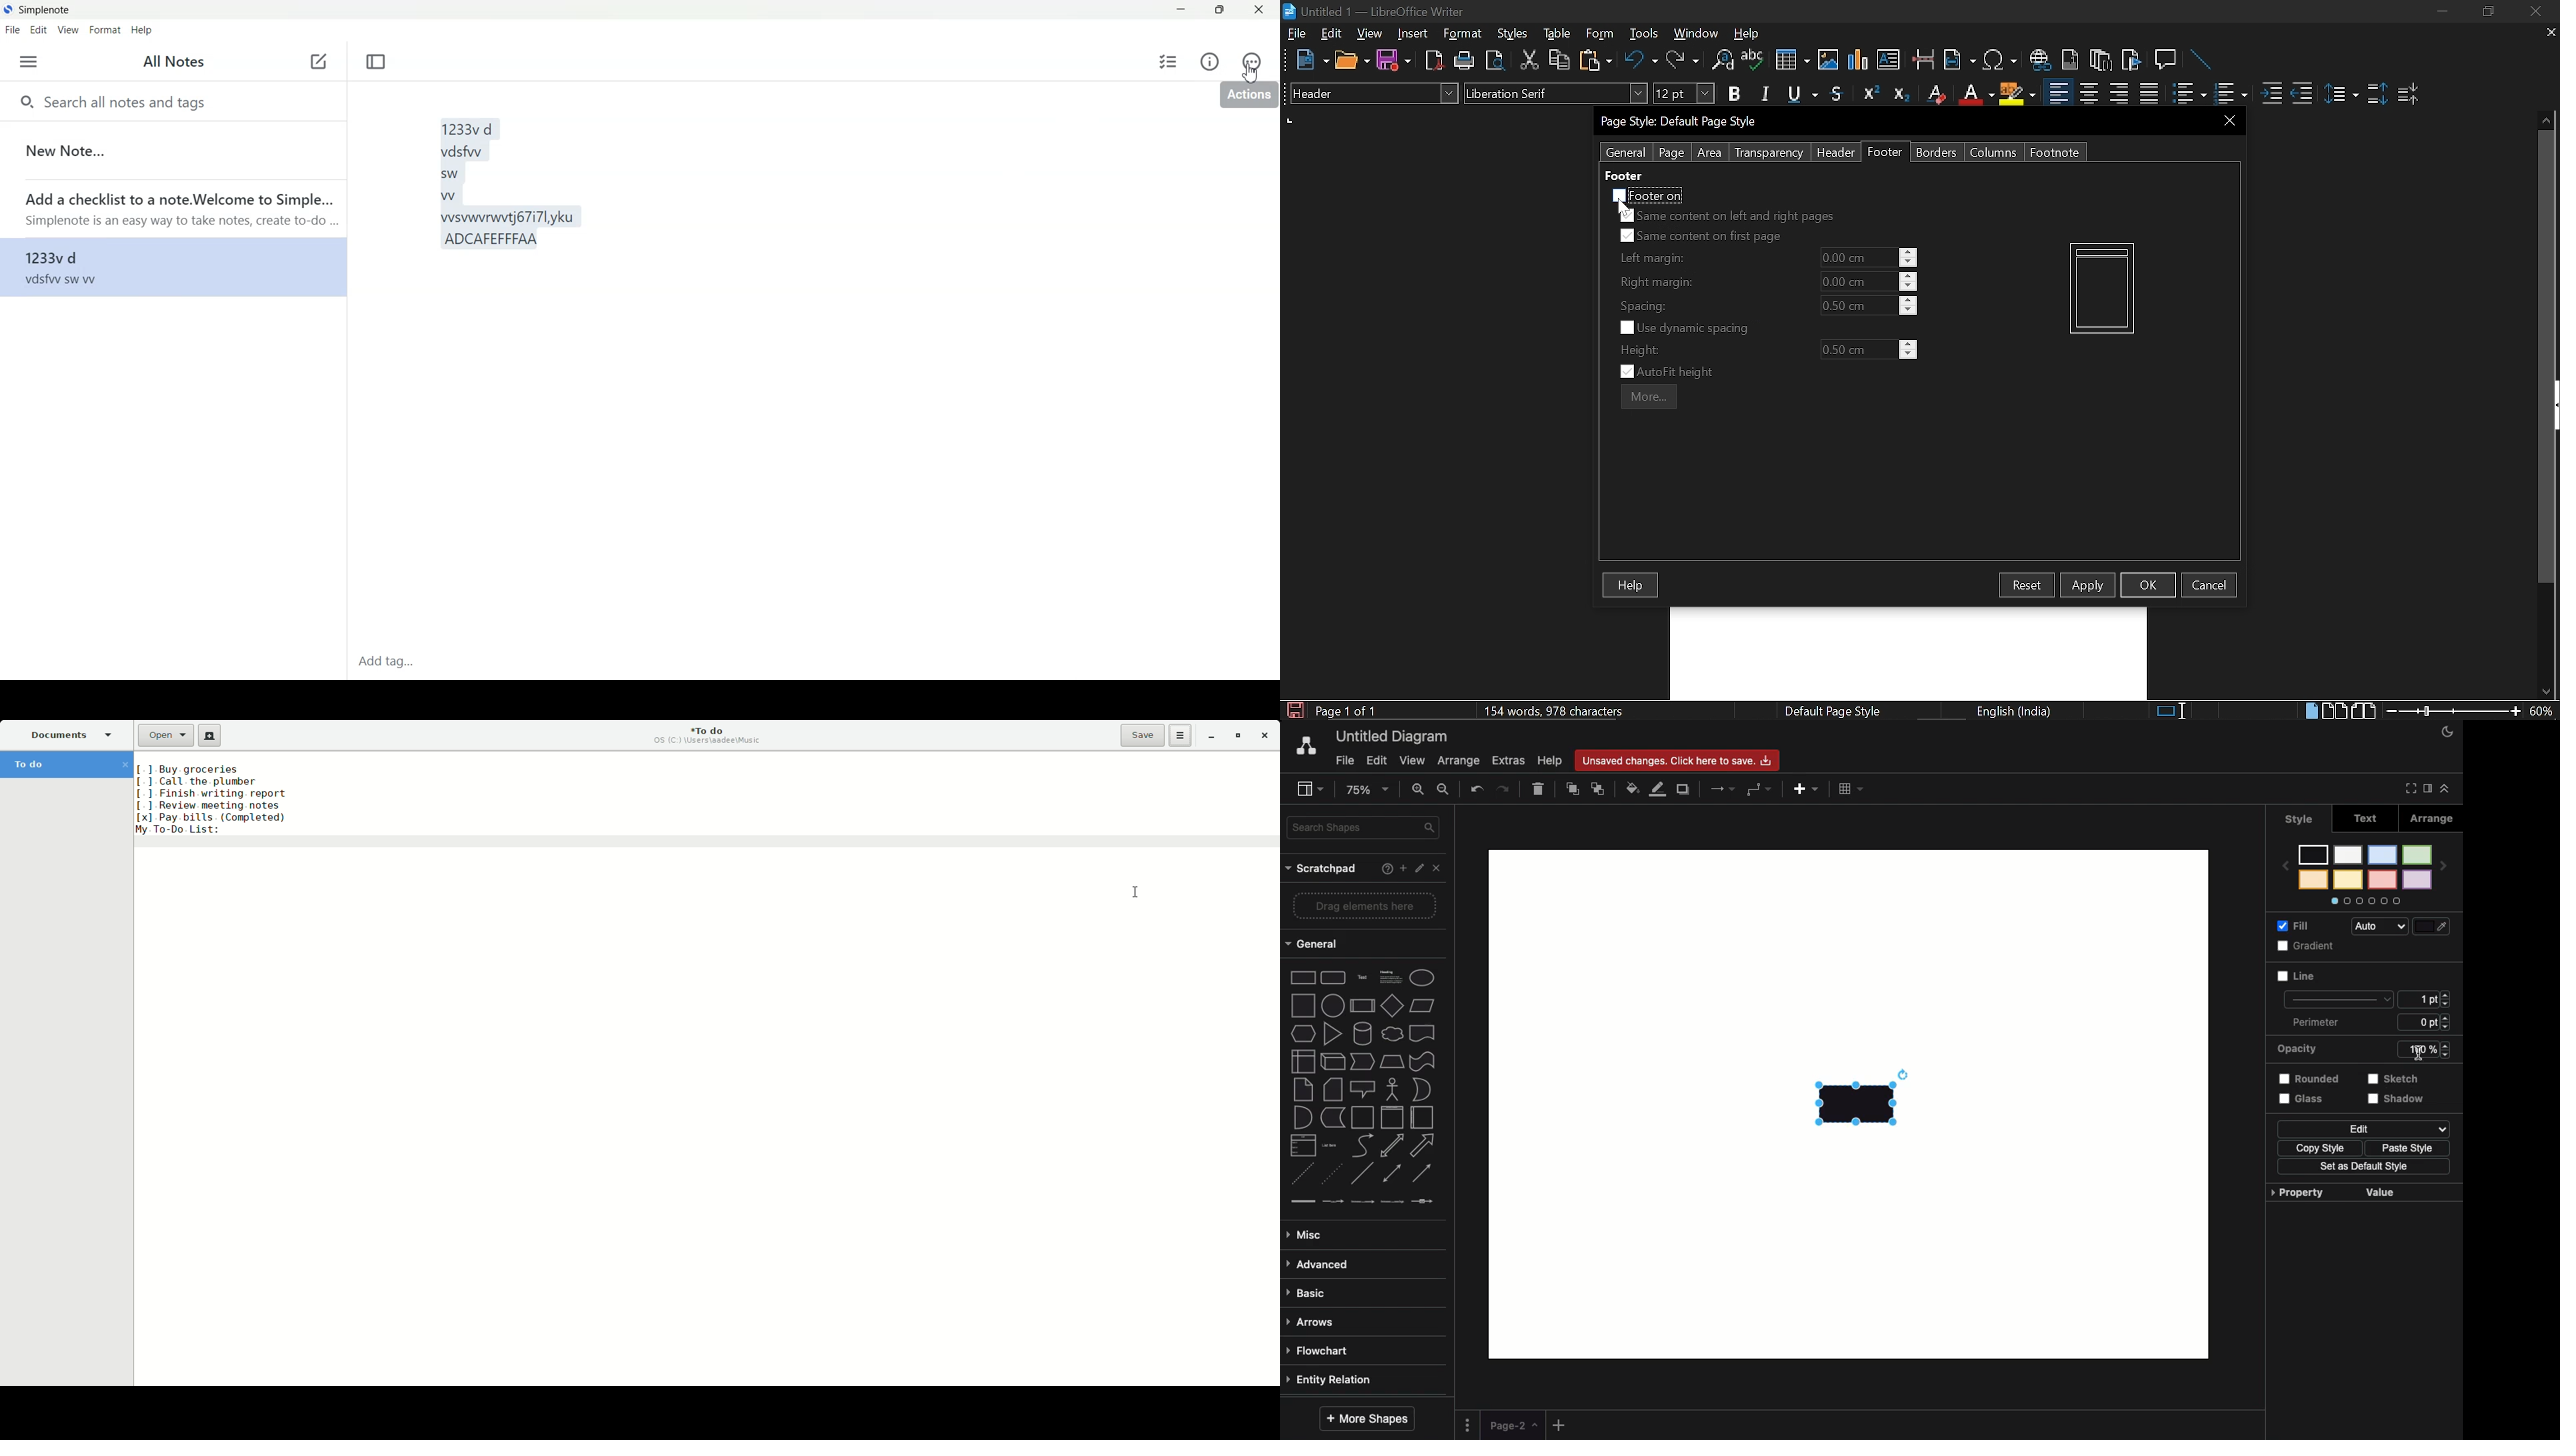 The height and width of the screenshot is (1456, 2576). Describe the element at coordinates (1573, 788) in the screenshot. I see `To front` at that location.